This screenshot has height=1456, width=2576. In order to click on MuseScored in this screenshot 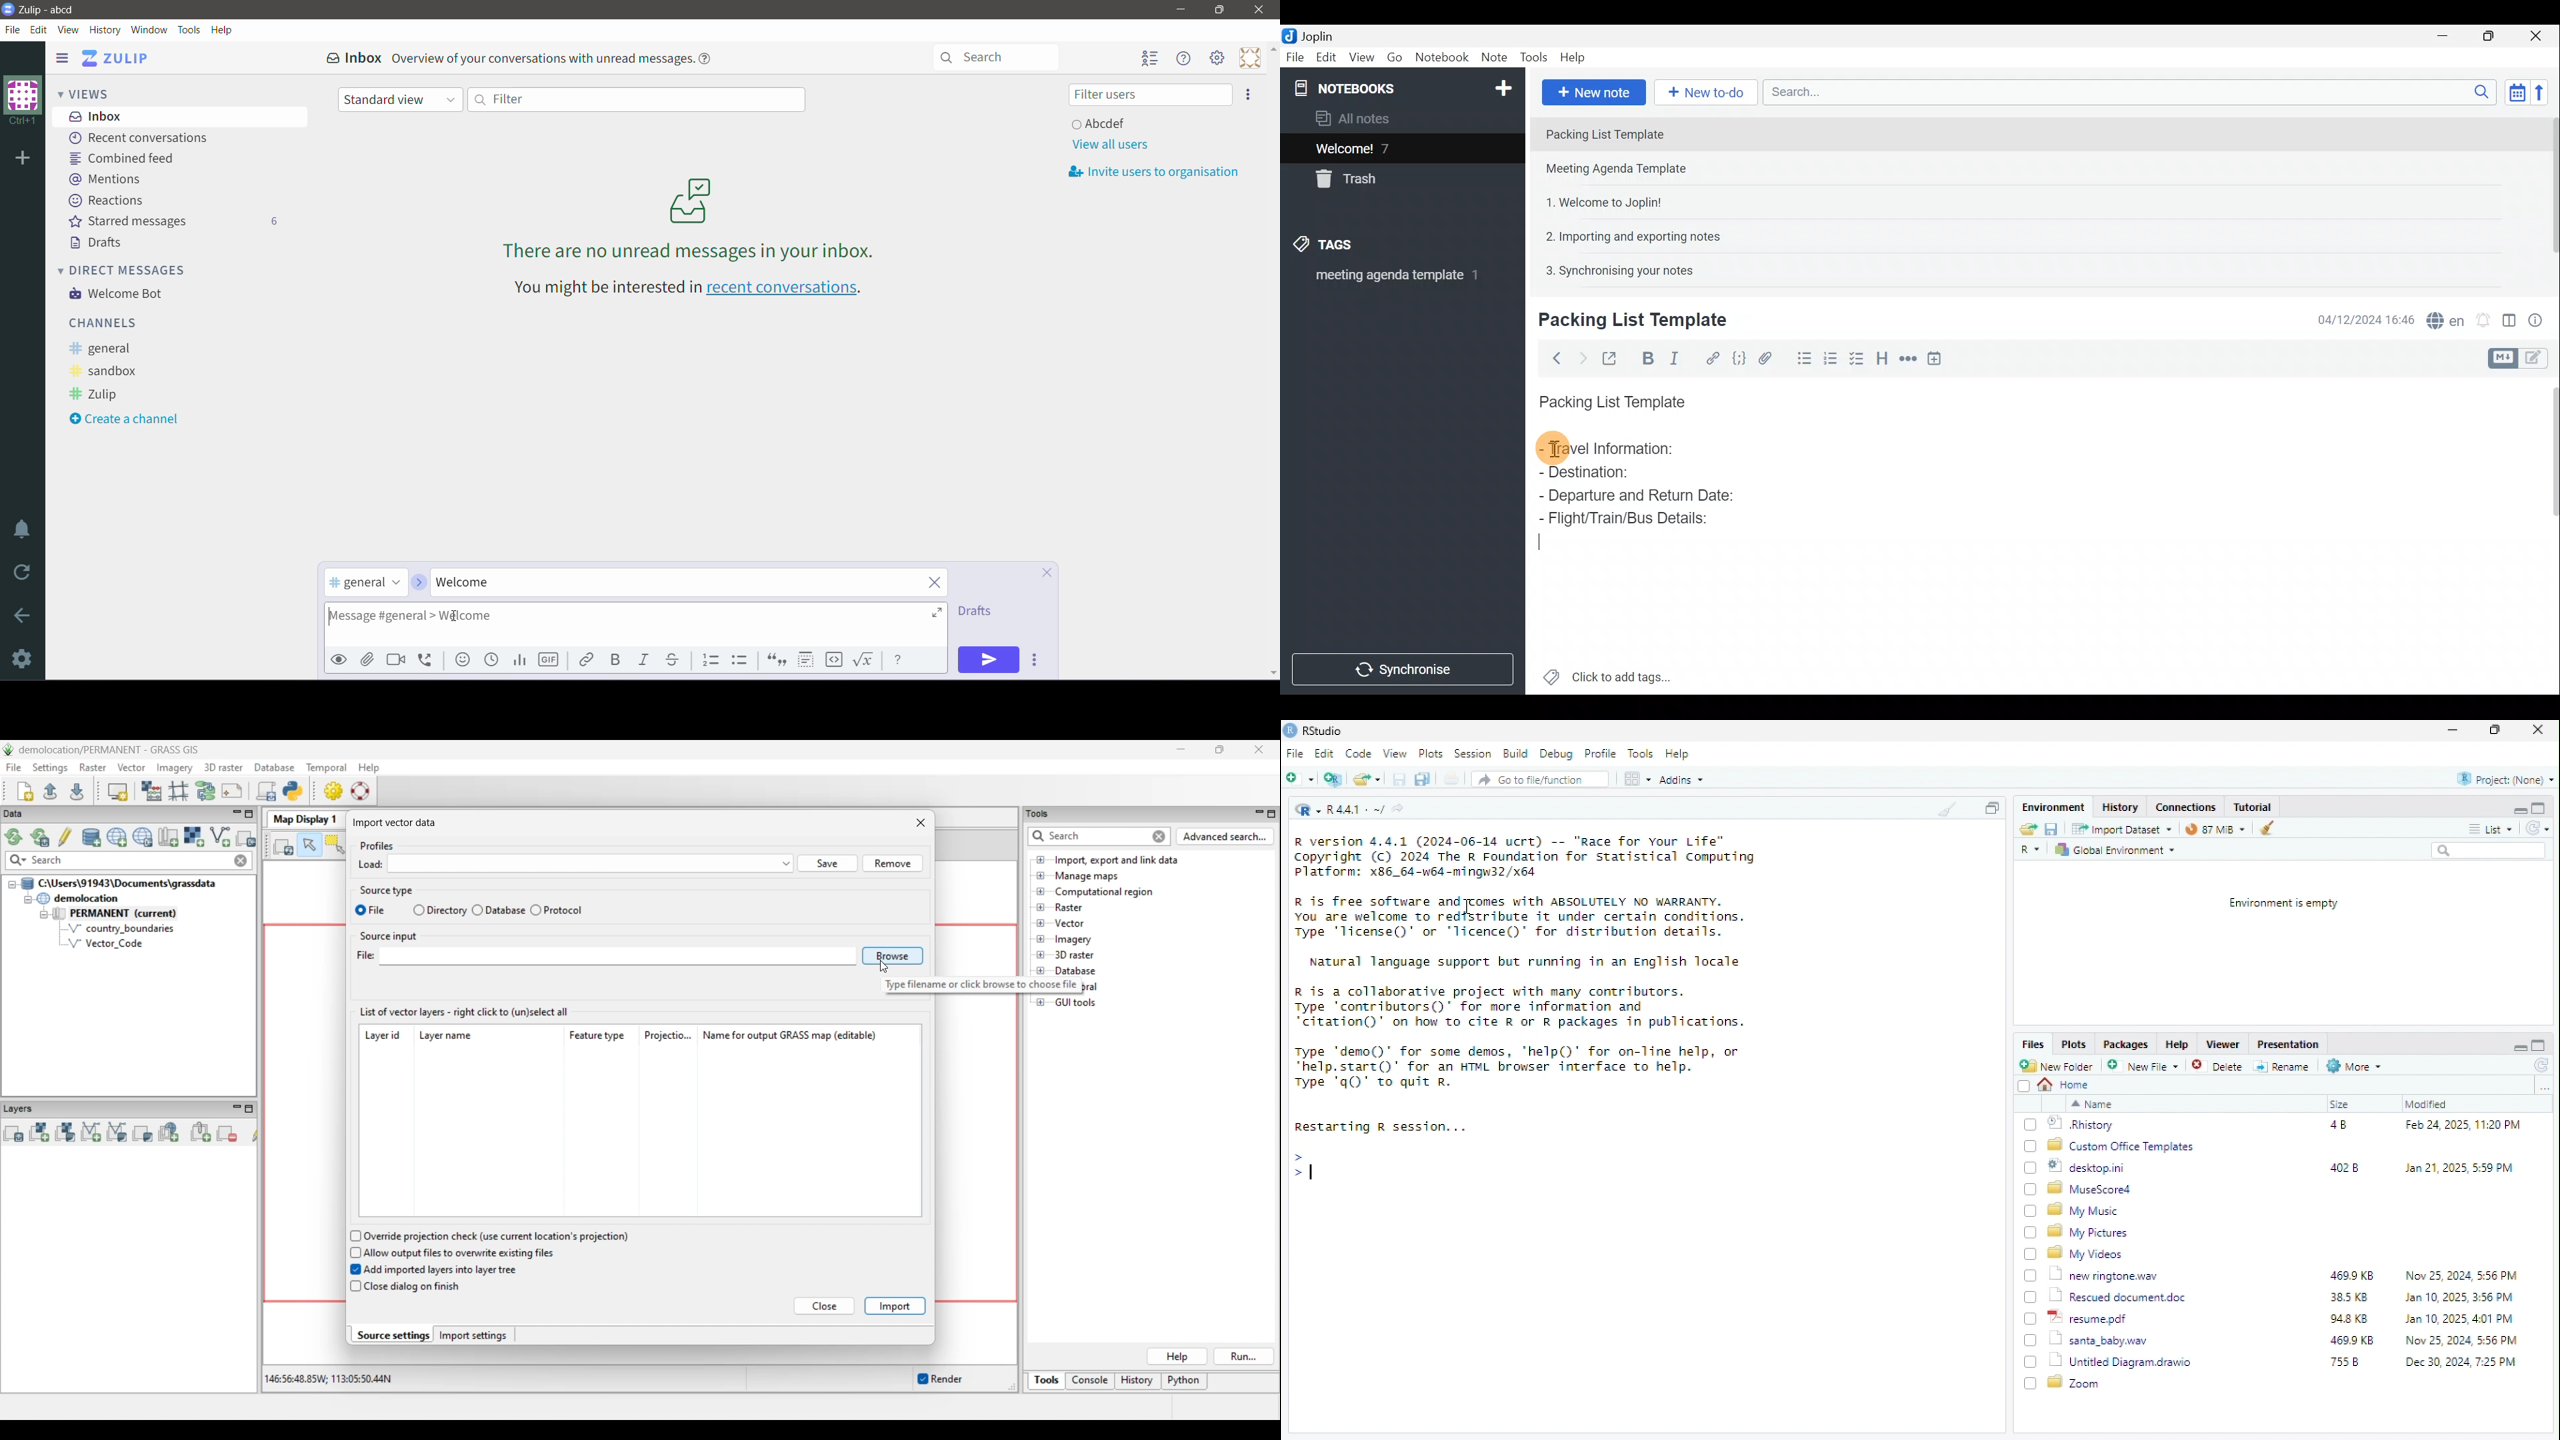, I will do `click(2090, 1189)`.